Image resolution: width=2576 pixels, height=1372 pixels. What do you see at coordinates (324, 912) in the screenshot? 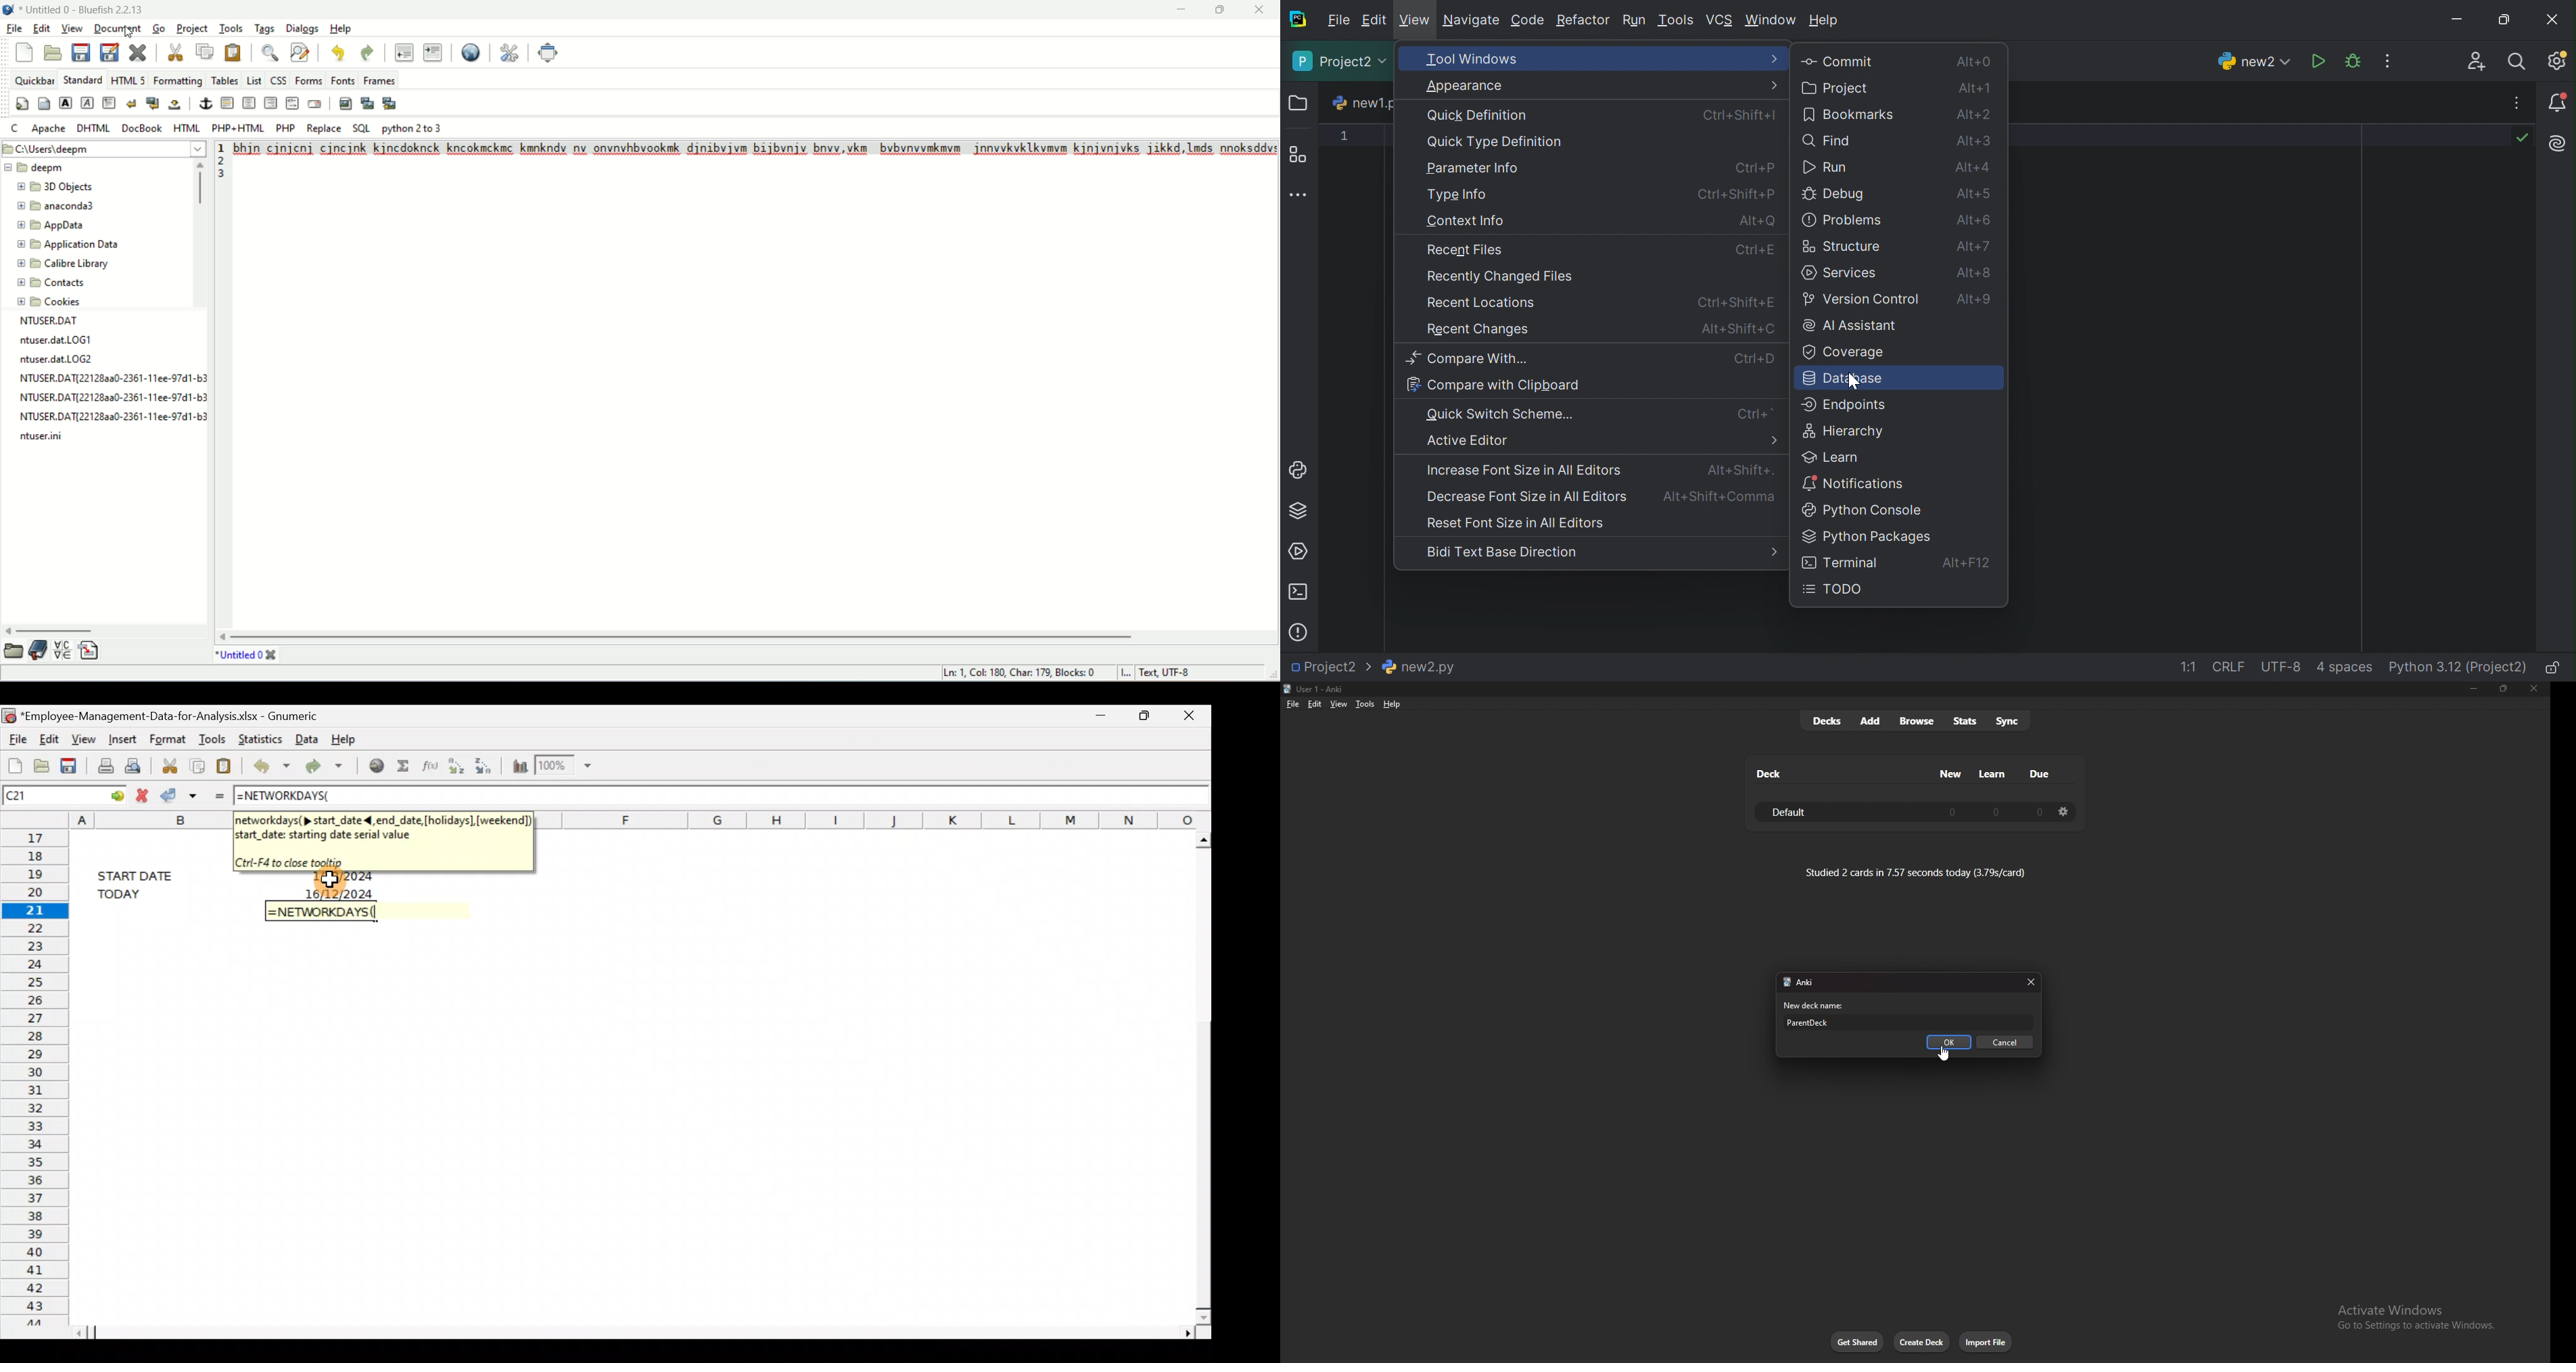
I see `=NETWORKDAYS(` at bounding box center [324, 912].